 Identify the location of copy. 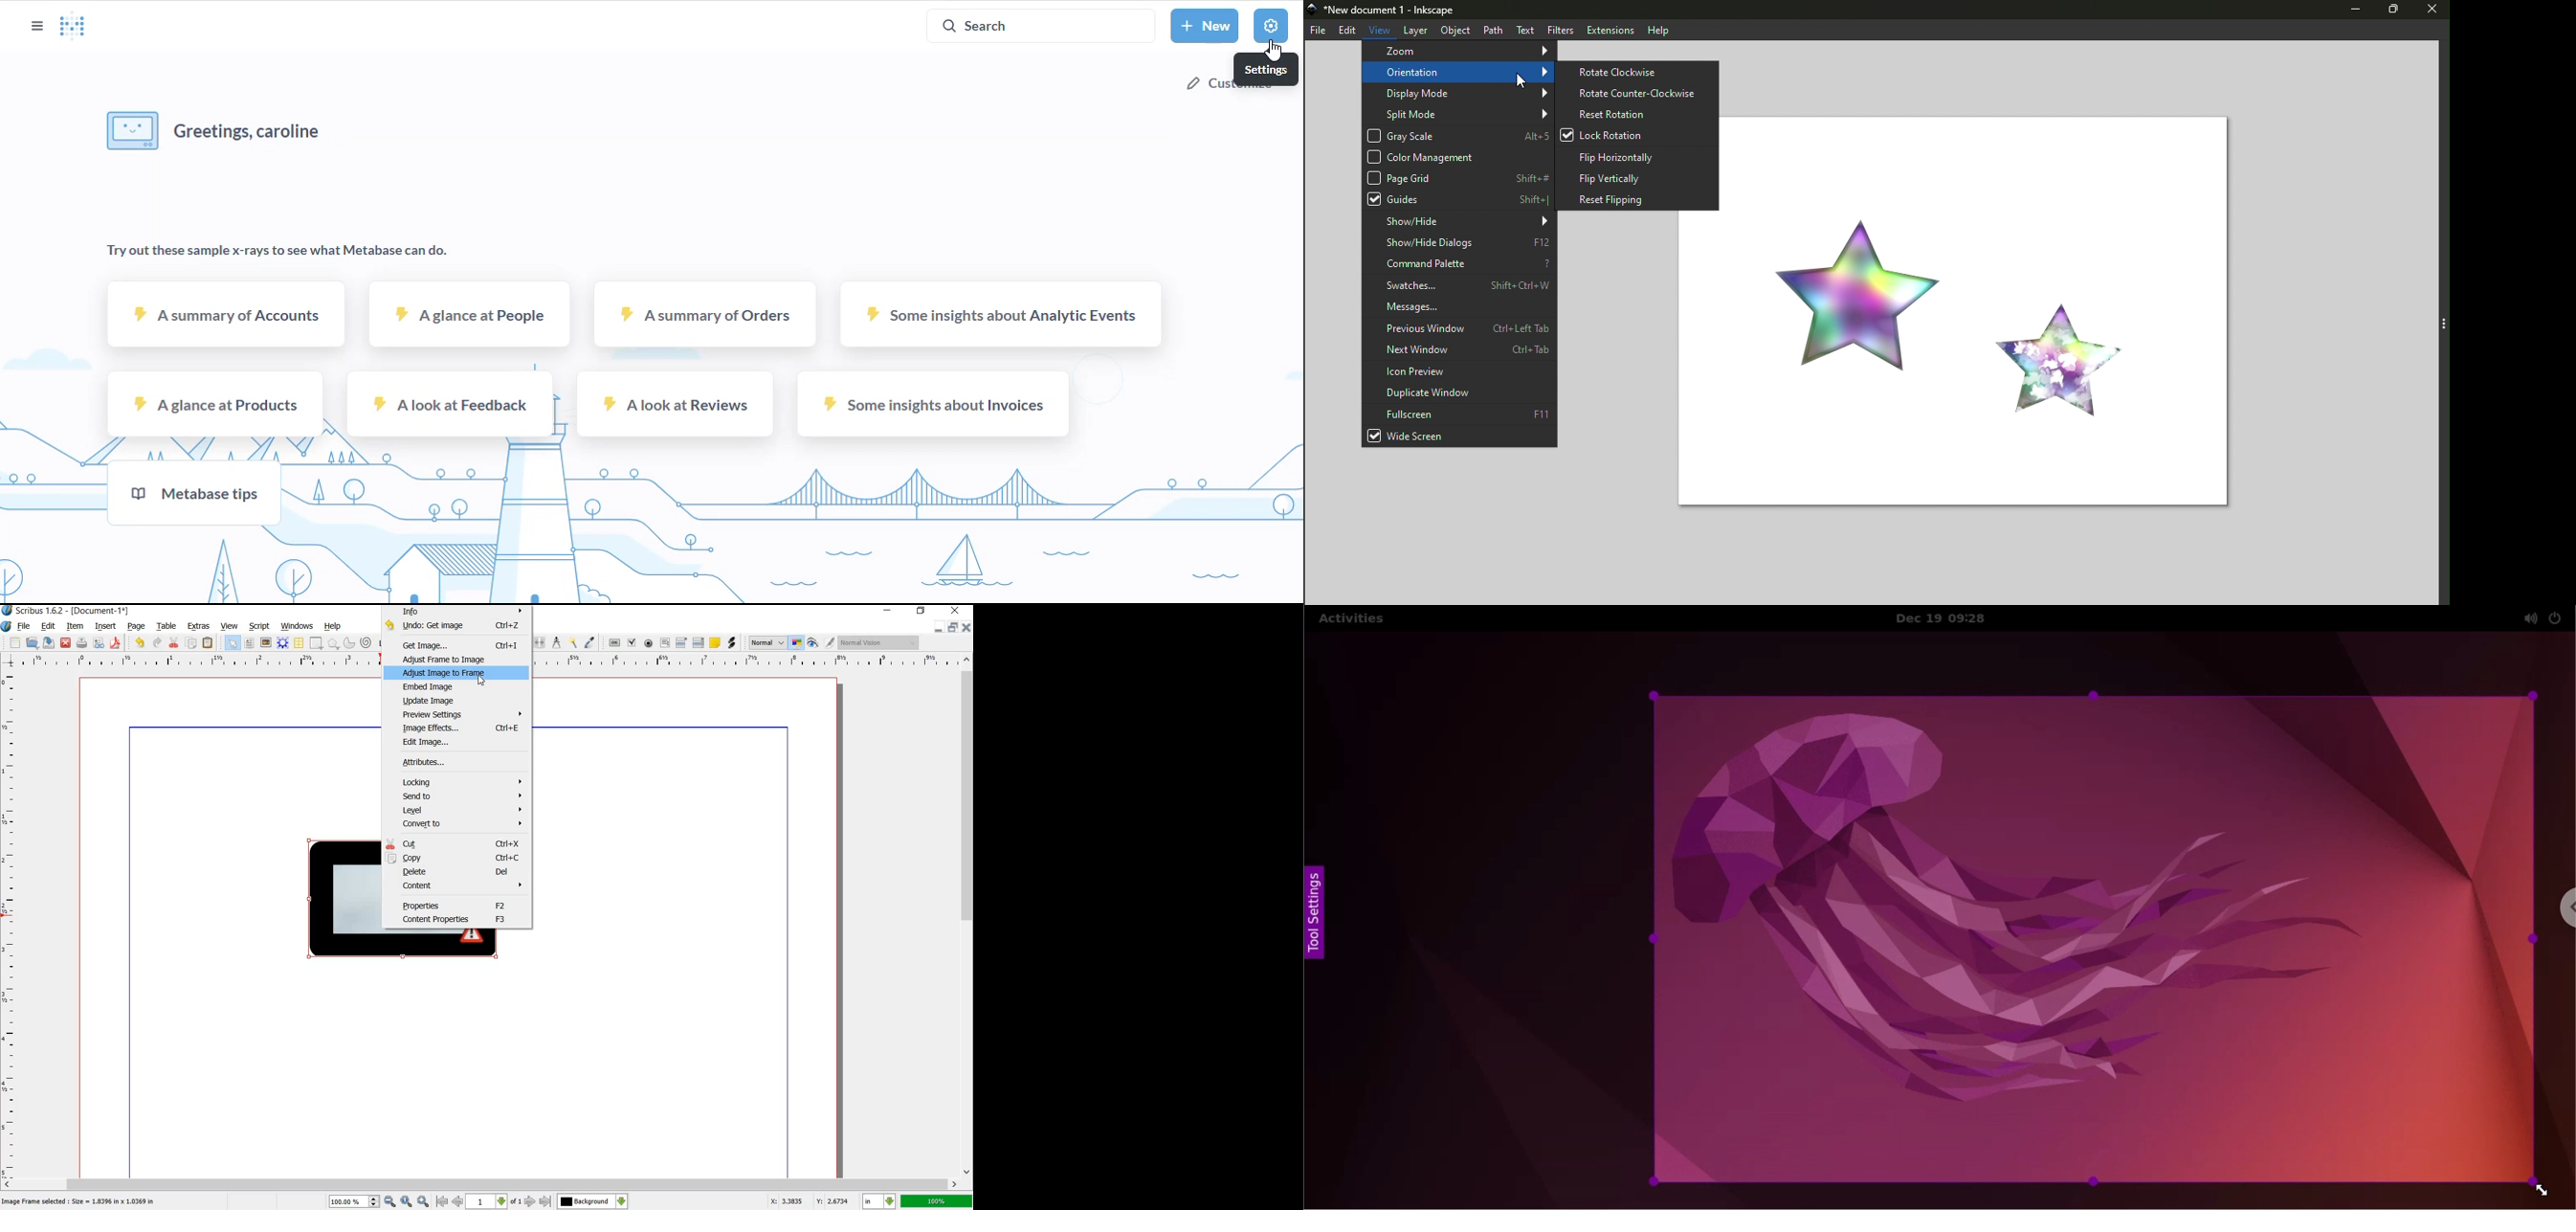
(452, 858).